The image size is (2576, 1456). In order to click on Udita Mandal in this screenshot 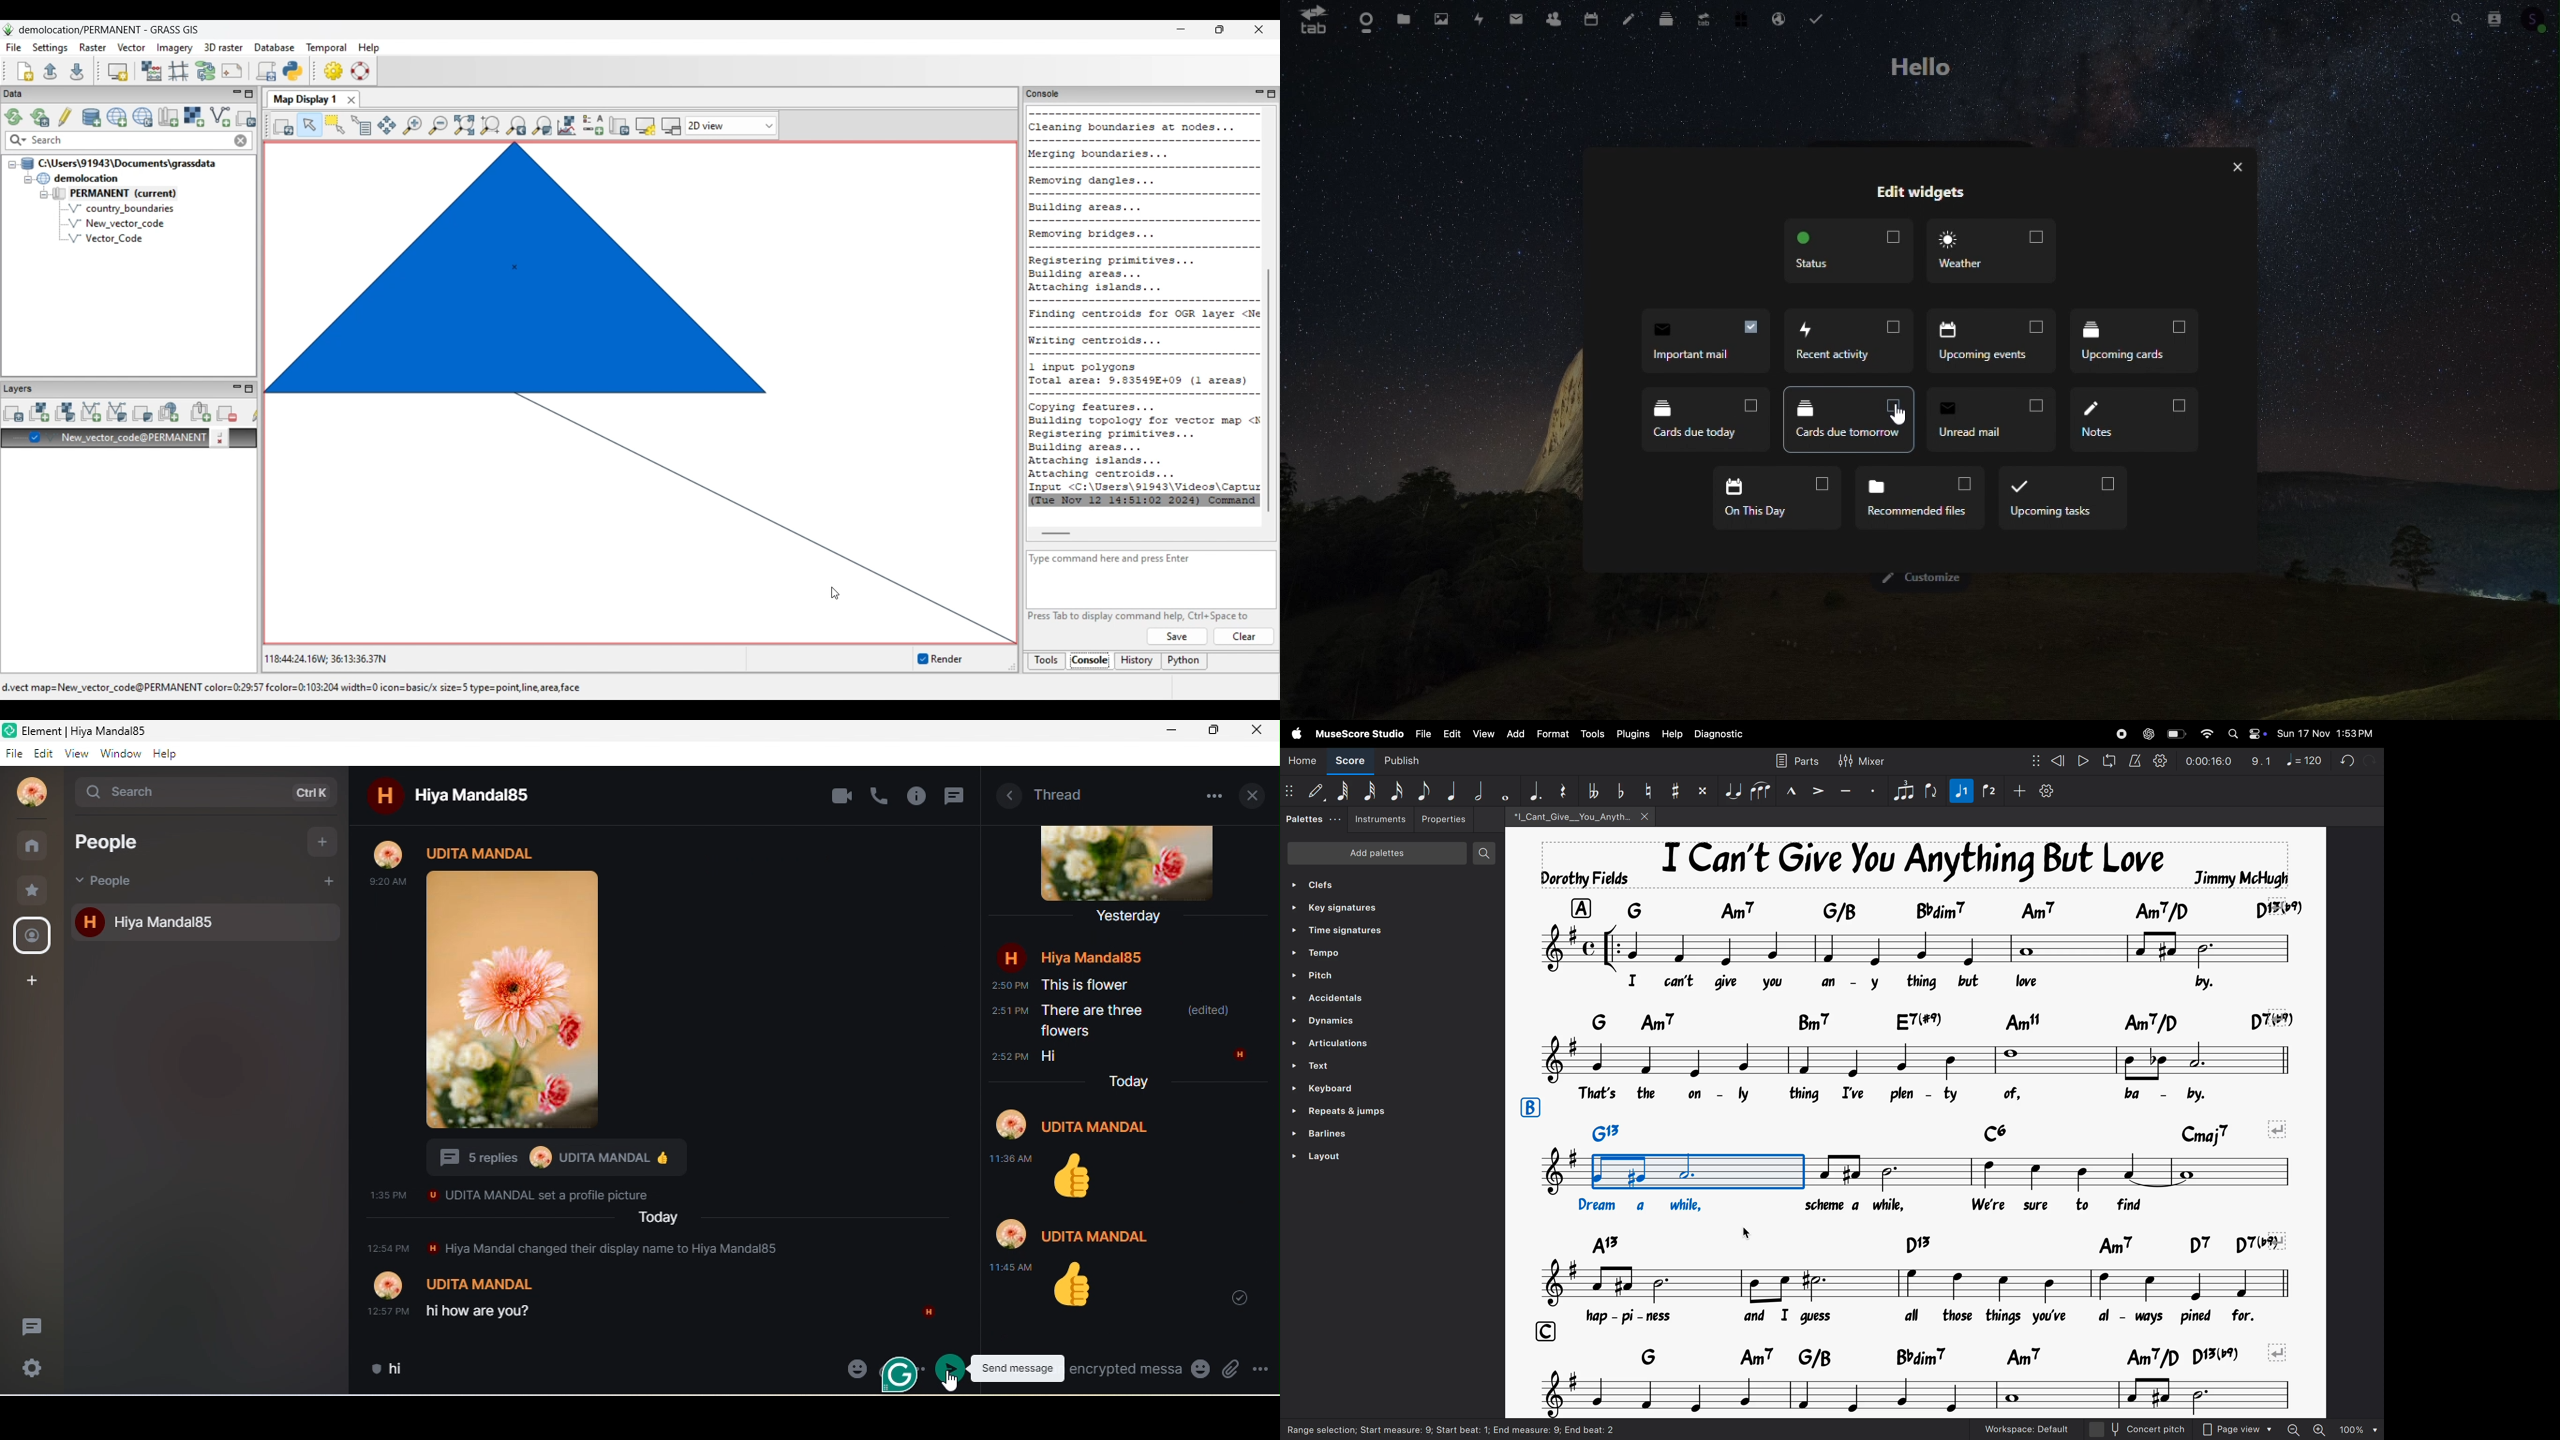, I will do `click(1094, 1235)`.